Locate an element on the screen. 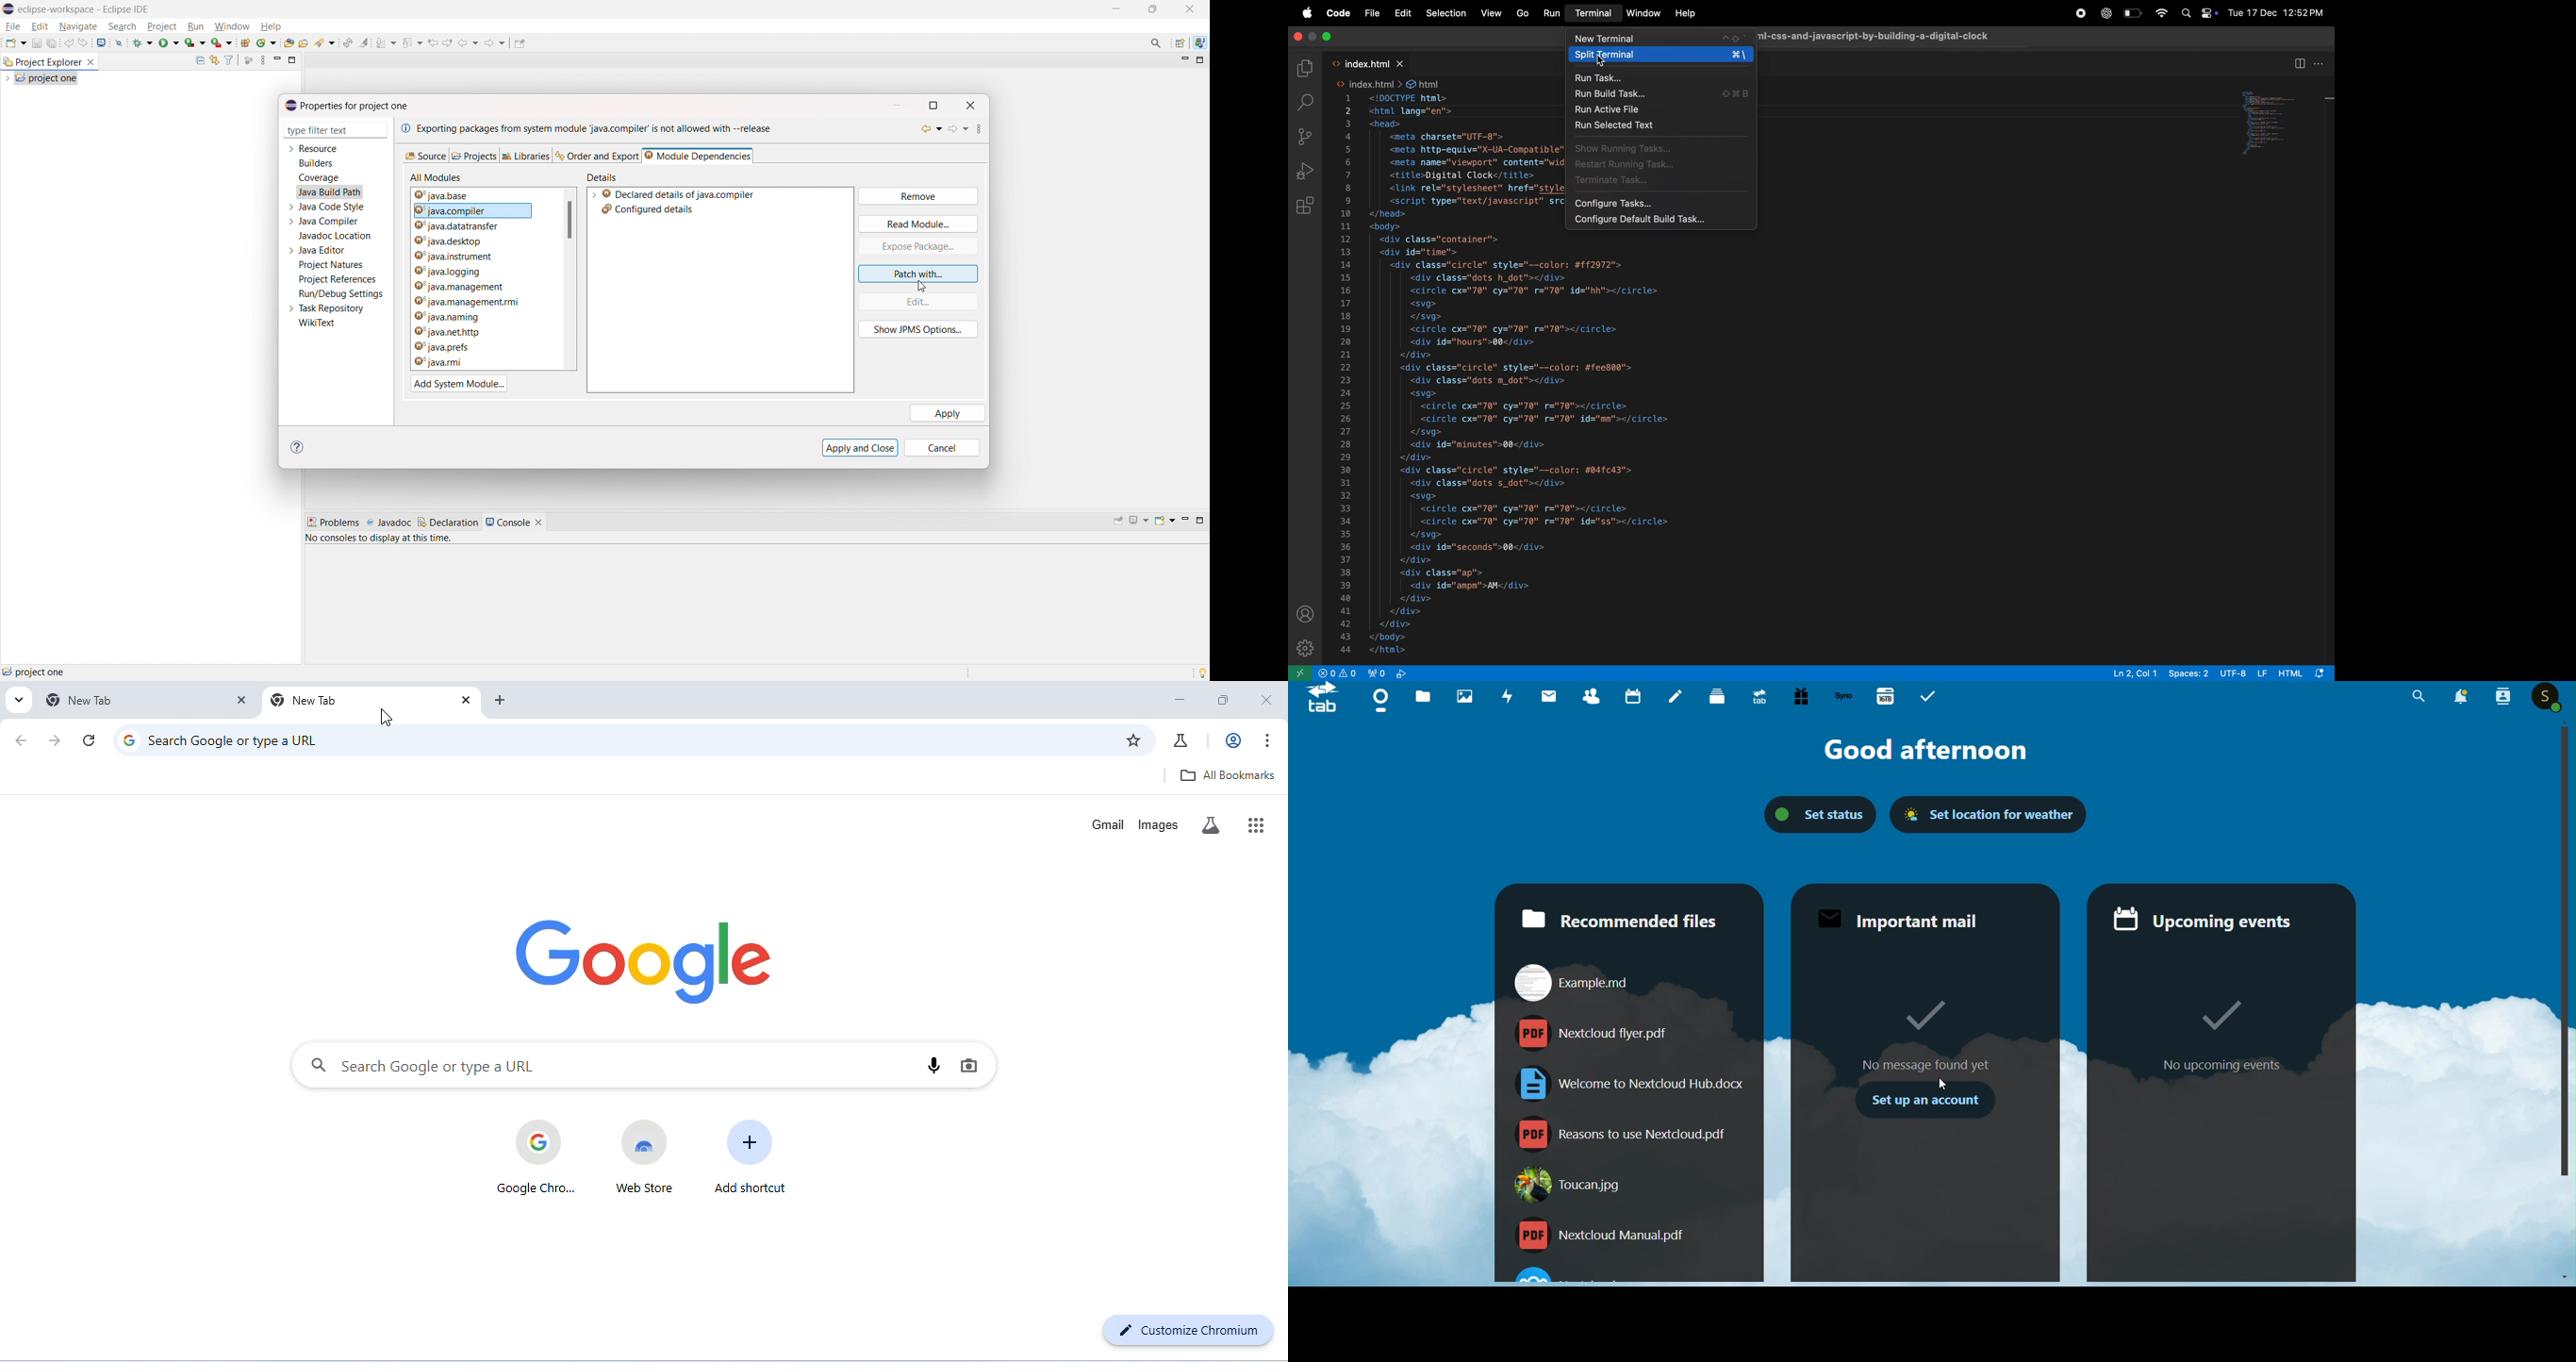 Image resolution: width=2576 pixels, height=1372 pixels. coverage is located at coordinates (319, 178).